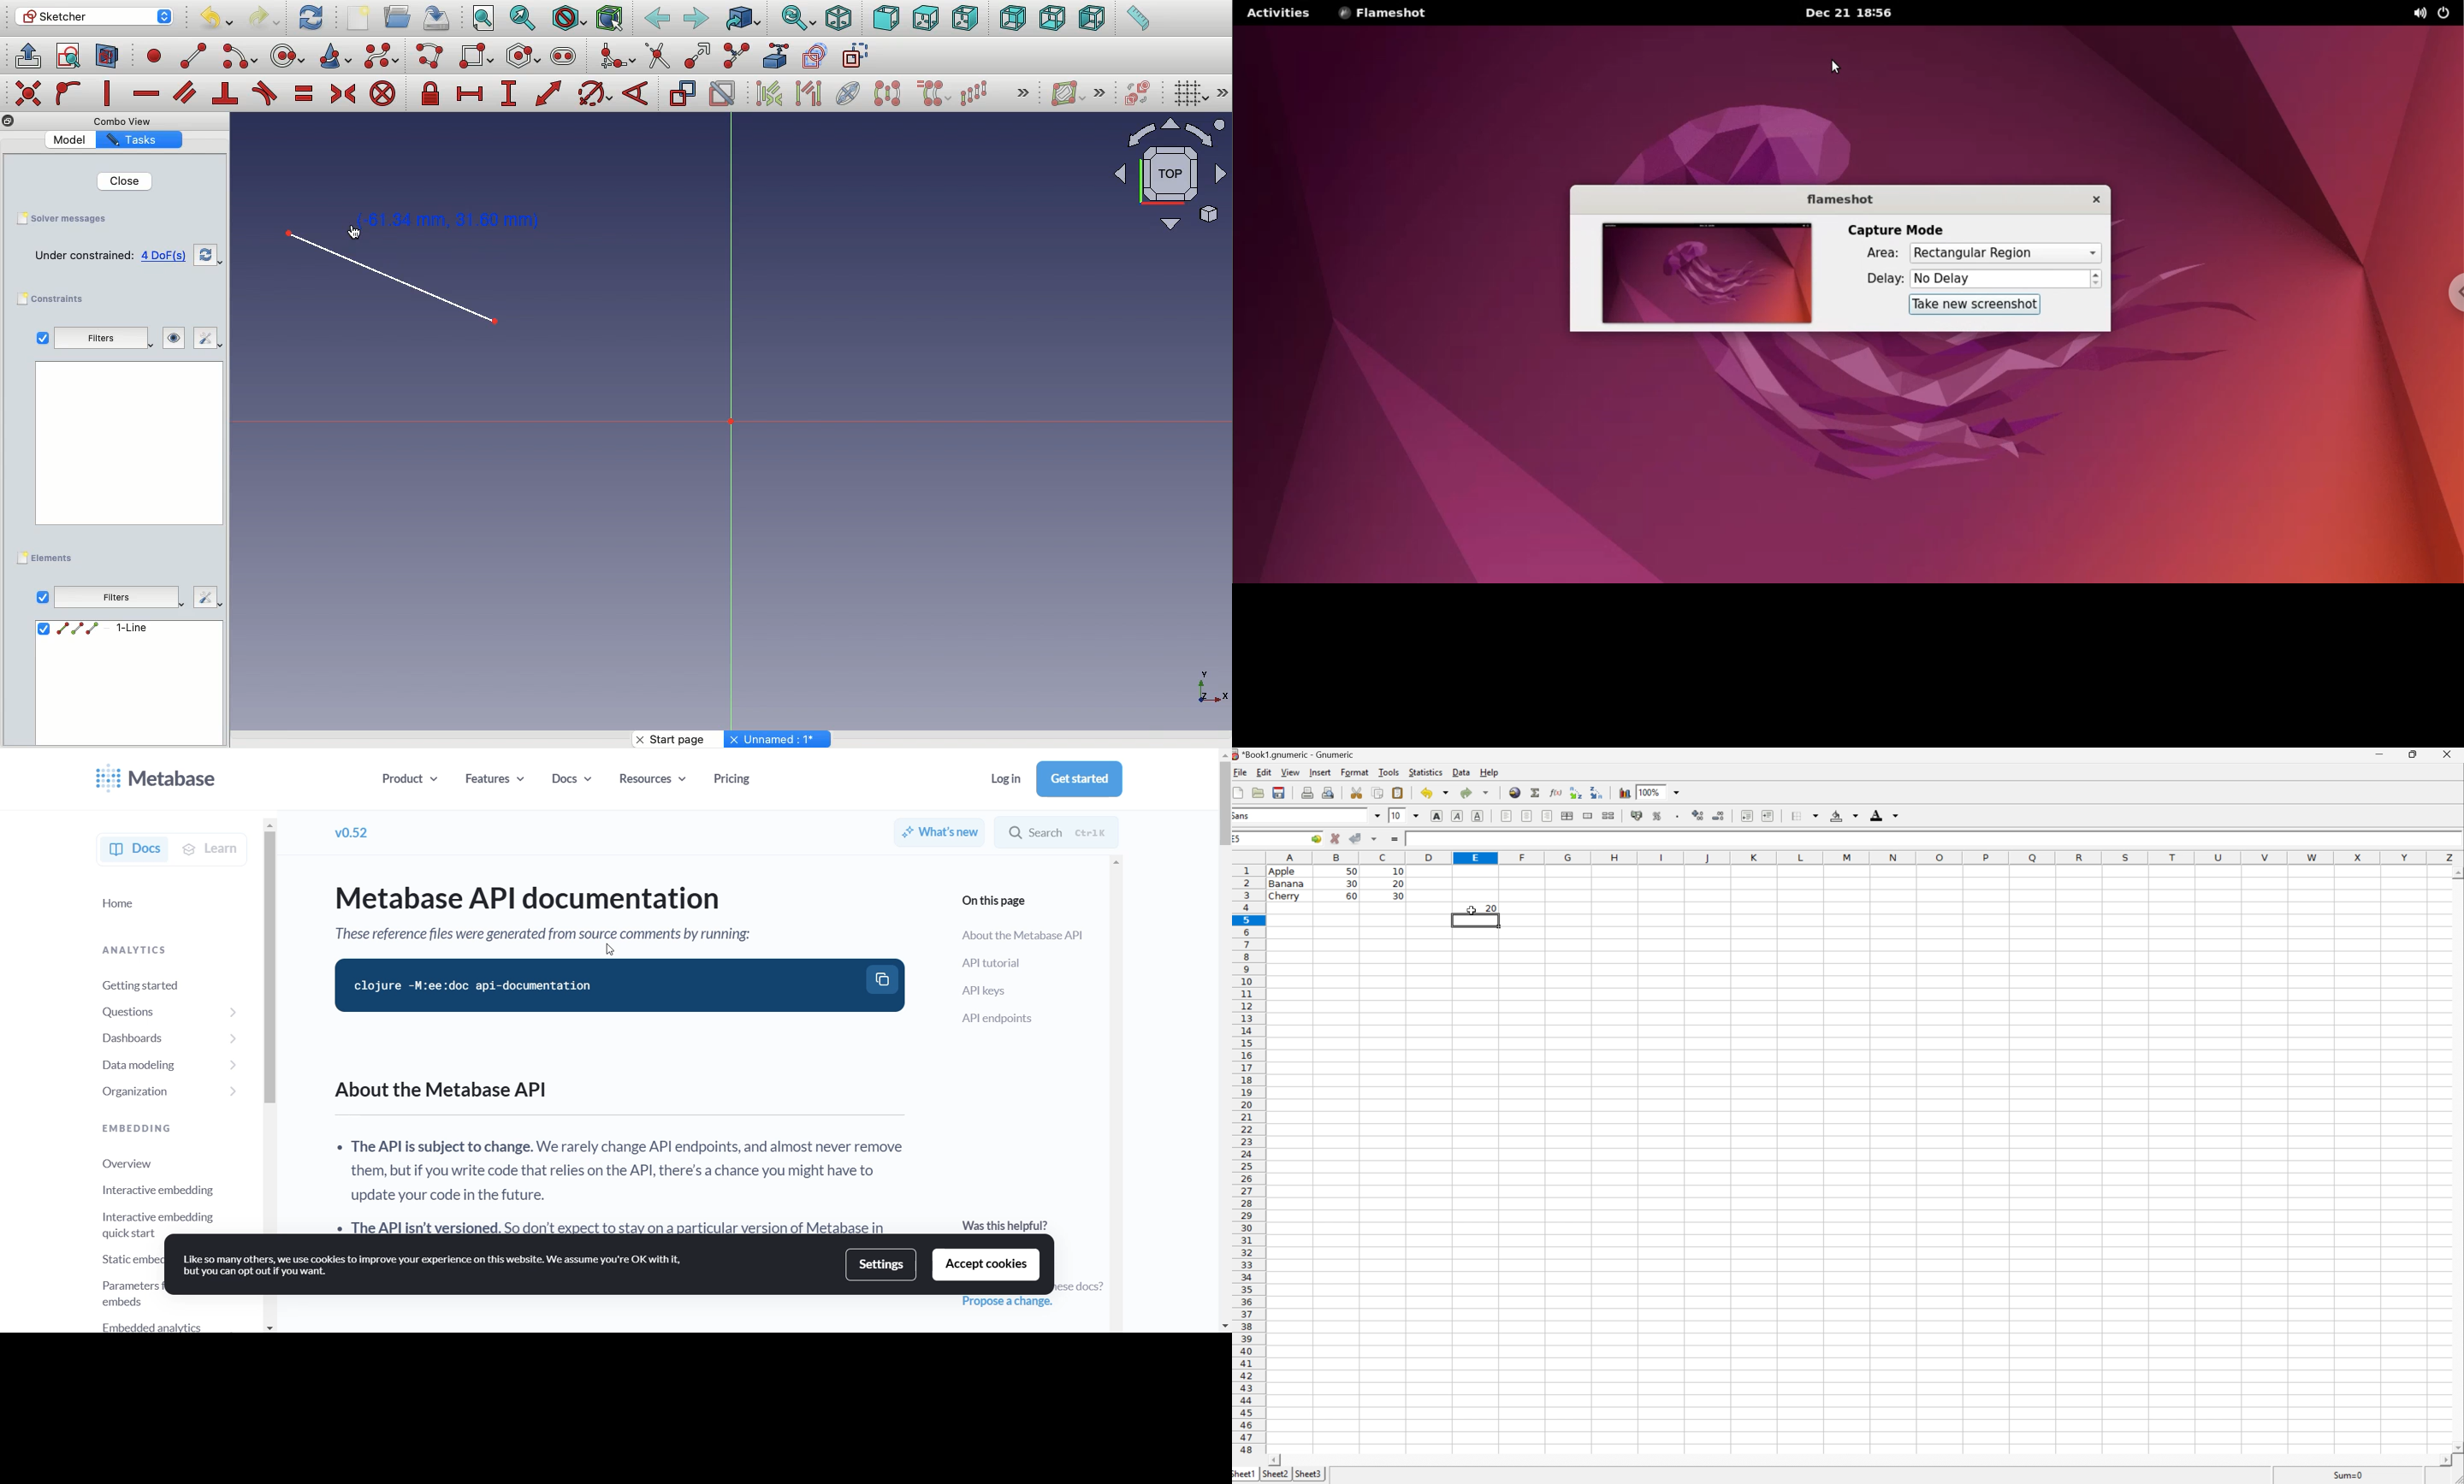 The height and width of the screenshot is (1484, 2464). I want to click on resources, so click(658, 783).